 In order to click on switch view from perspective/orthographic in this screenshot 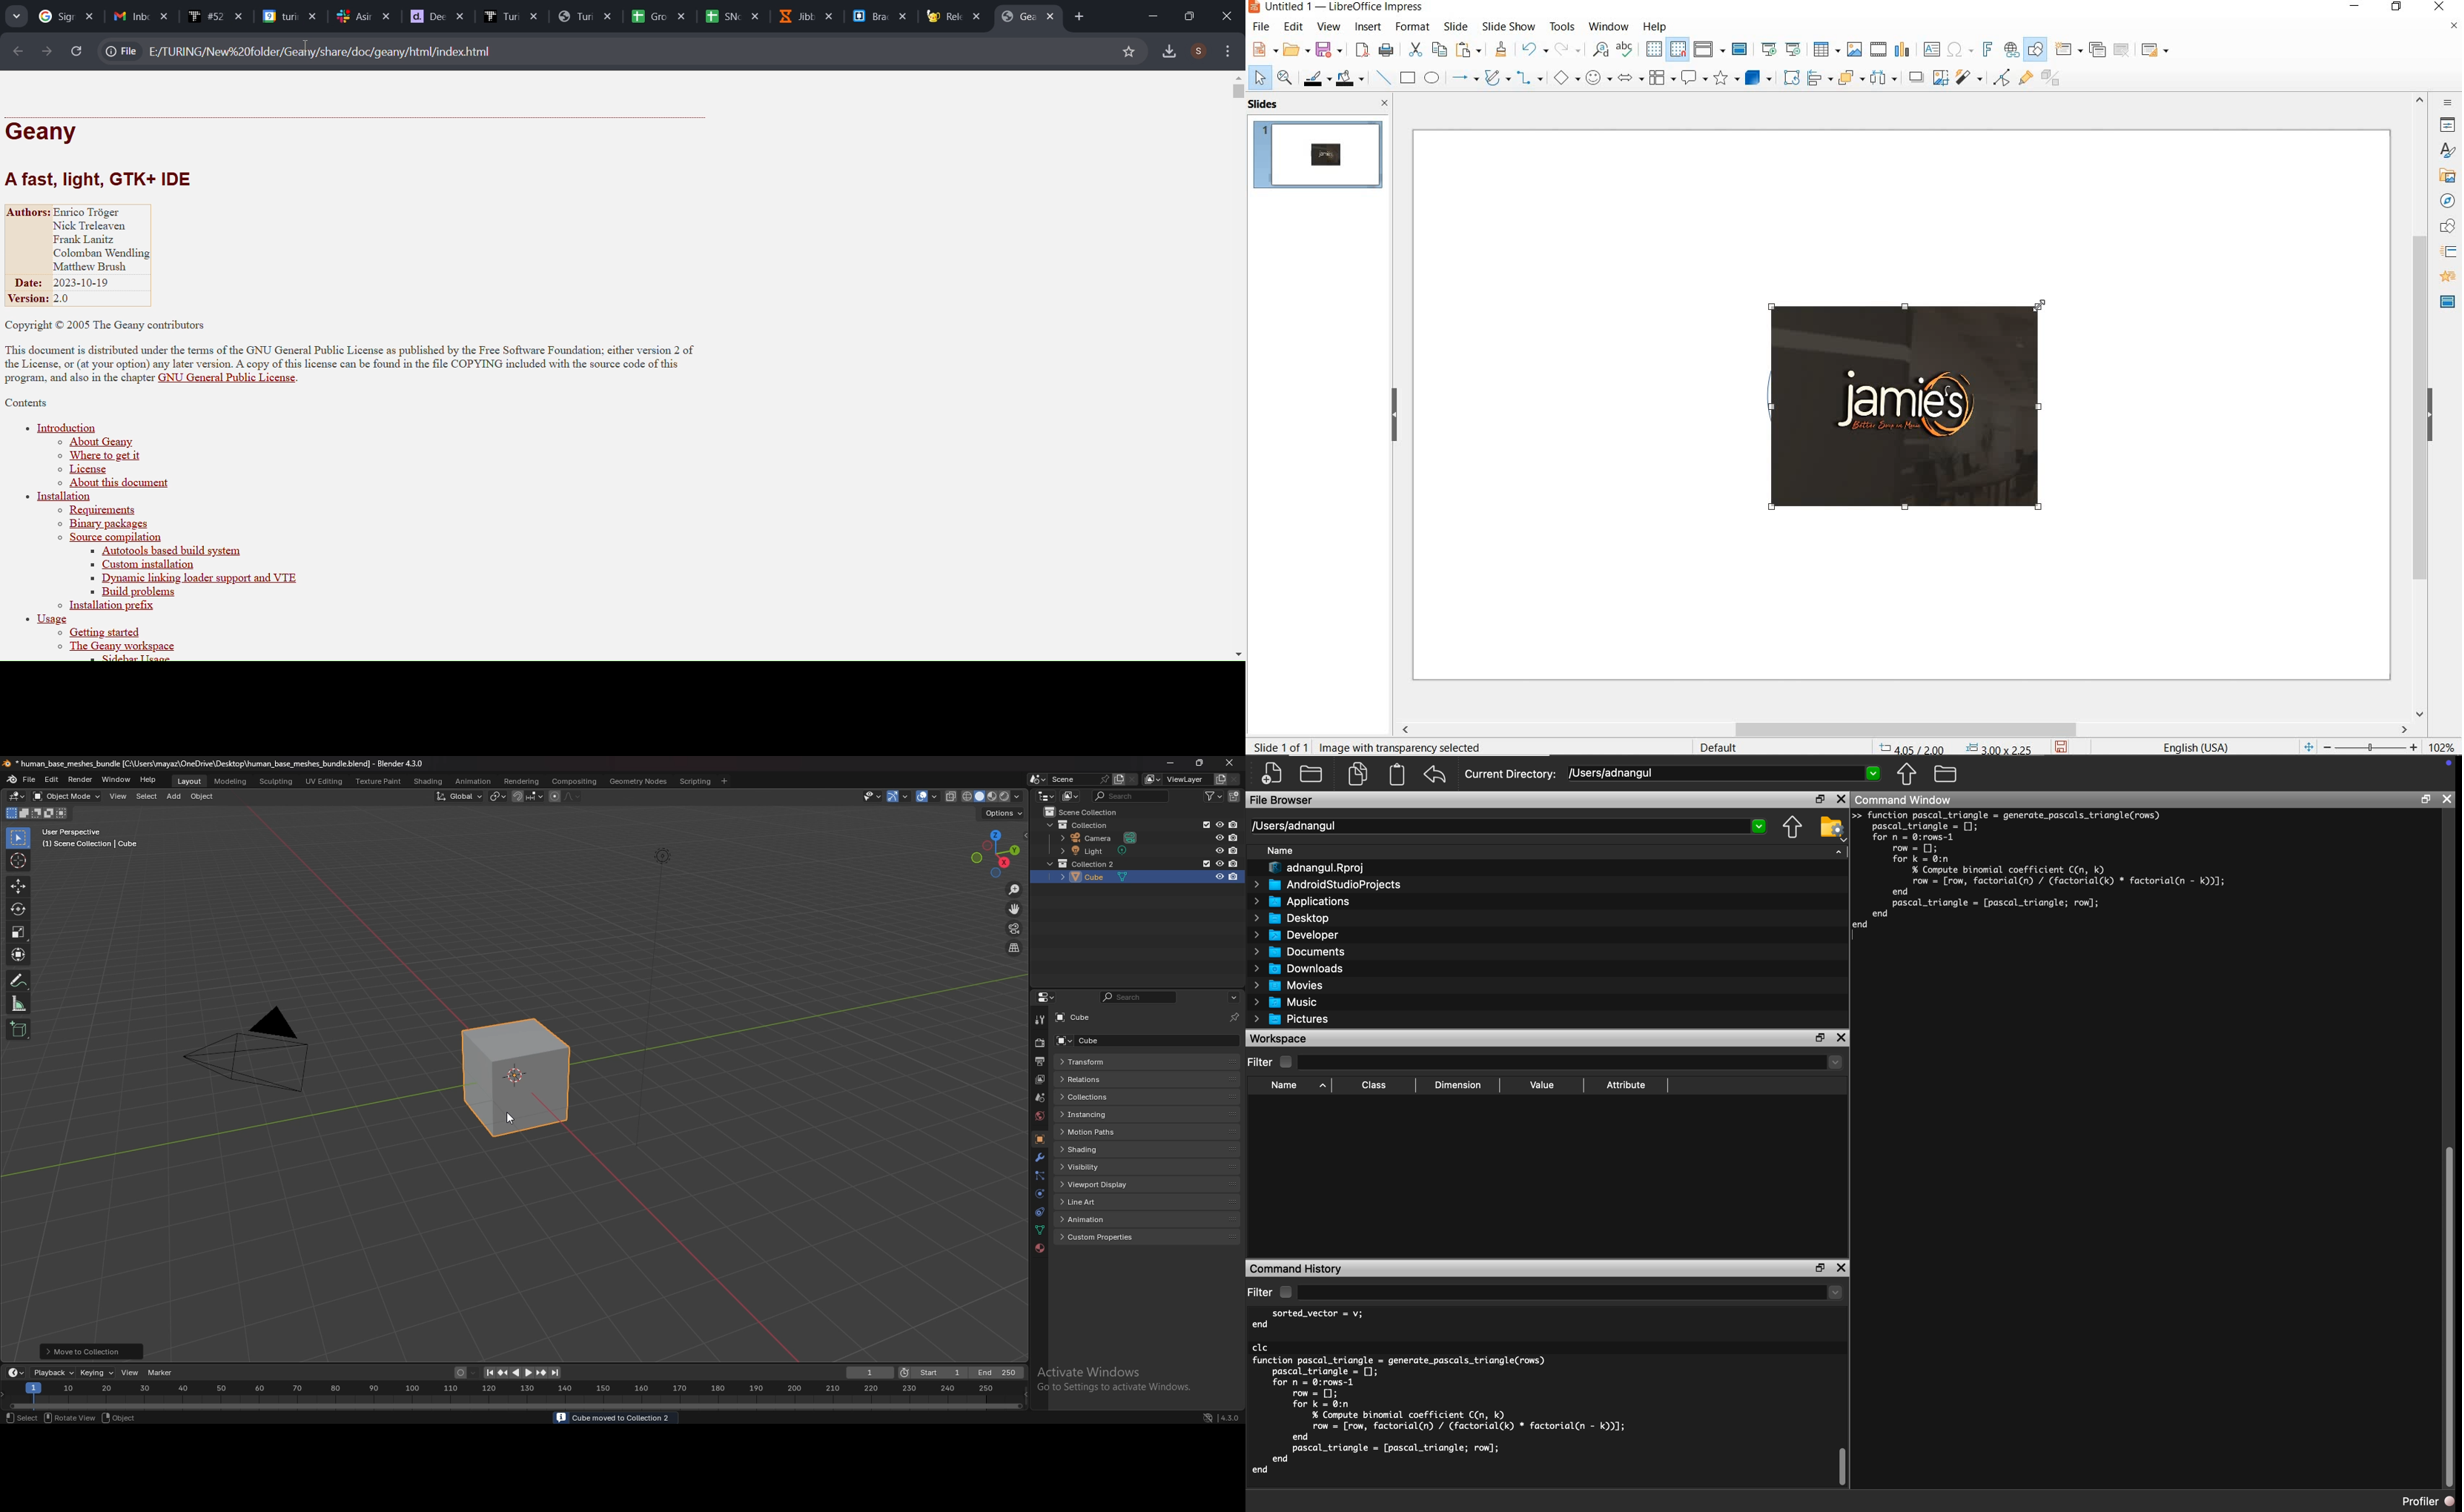, I will do `click(1014, 949)`.